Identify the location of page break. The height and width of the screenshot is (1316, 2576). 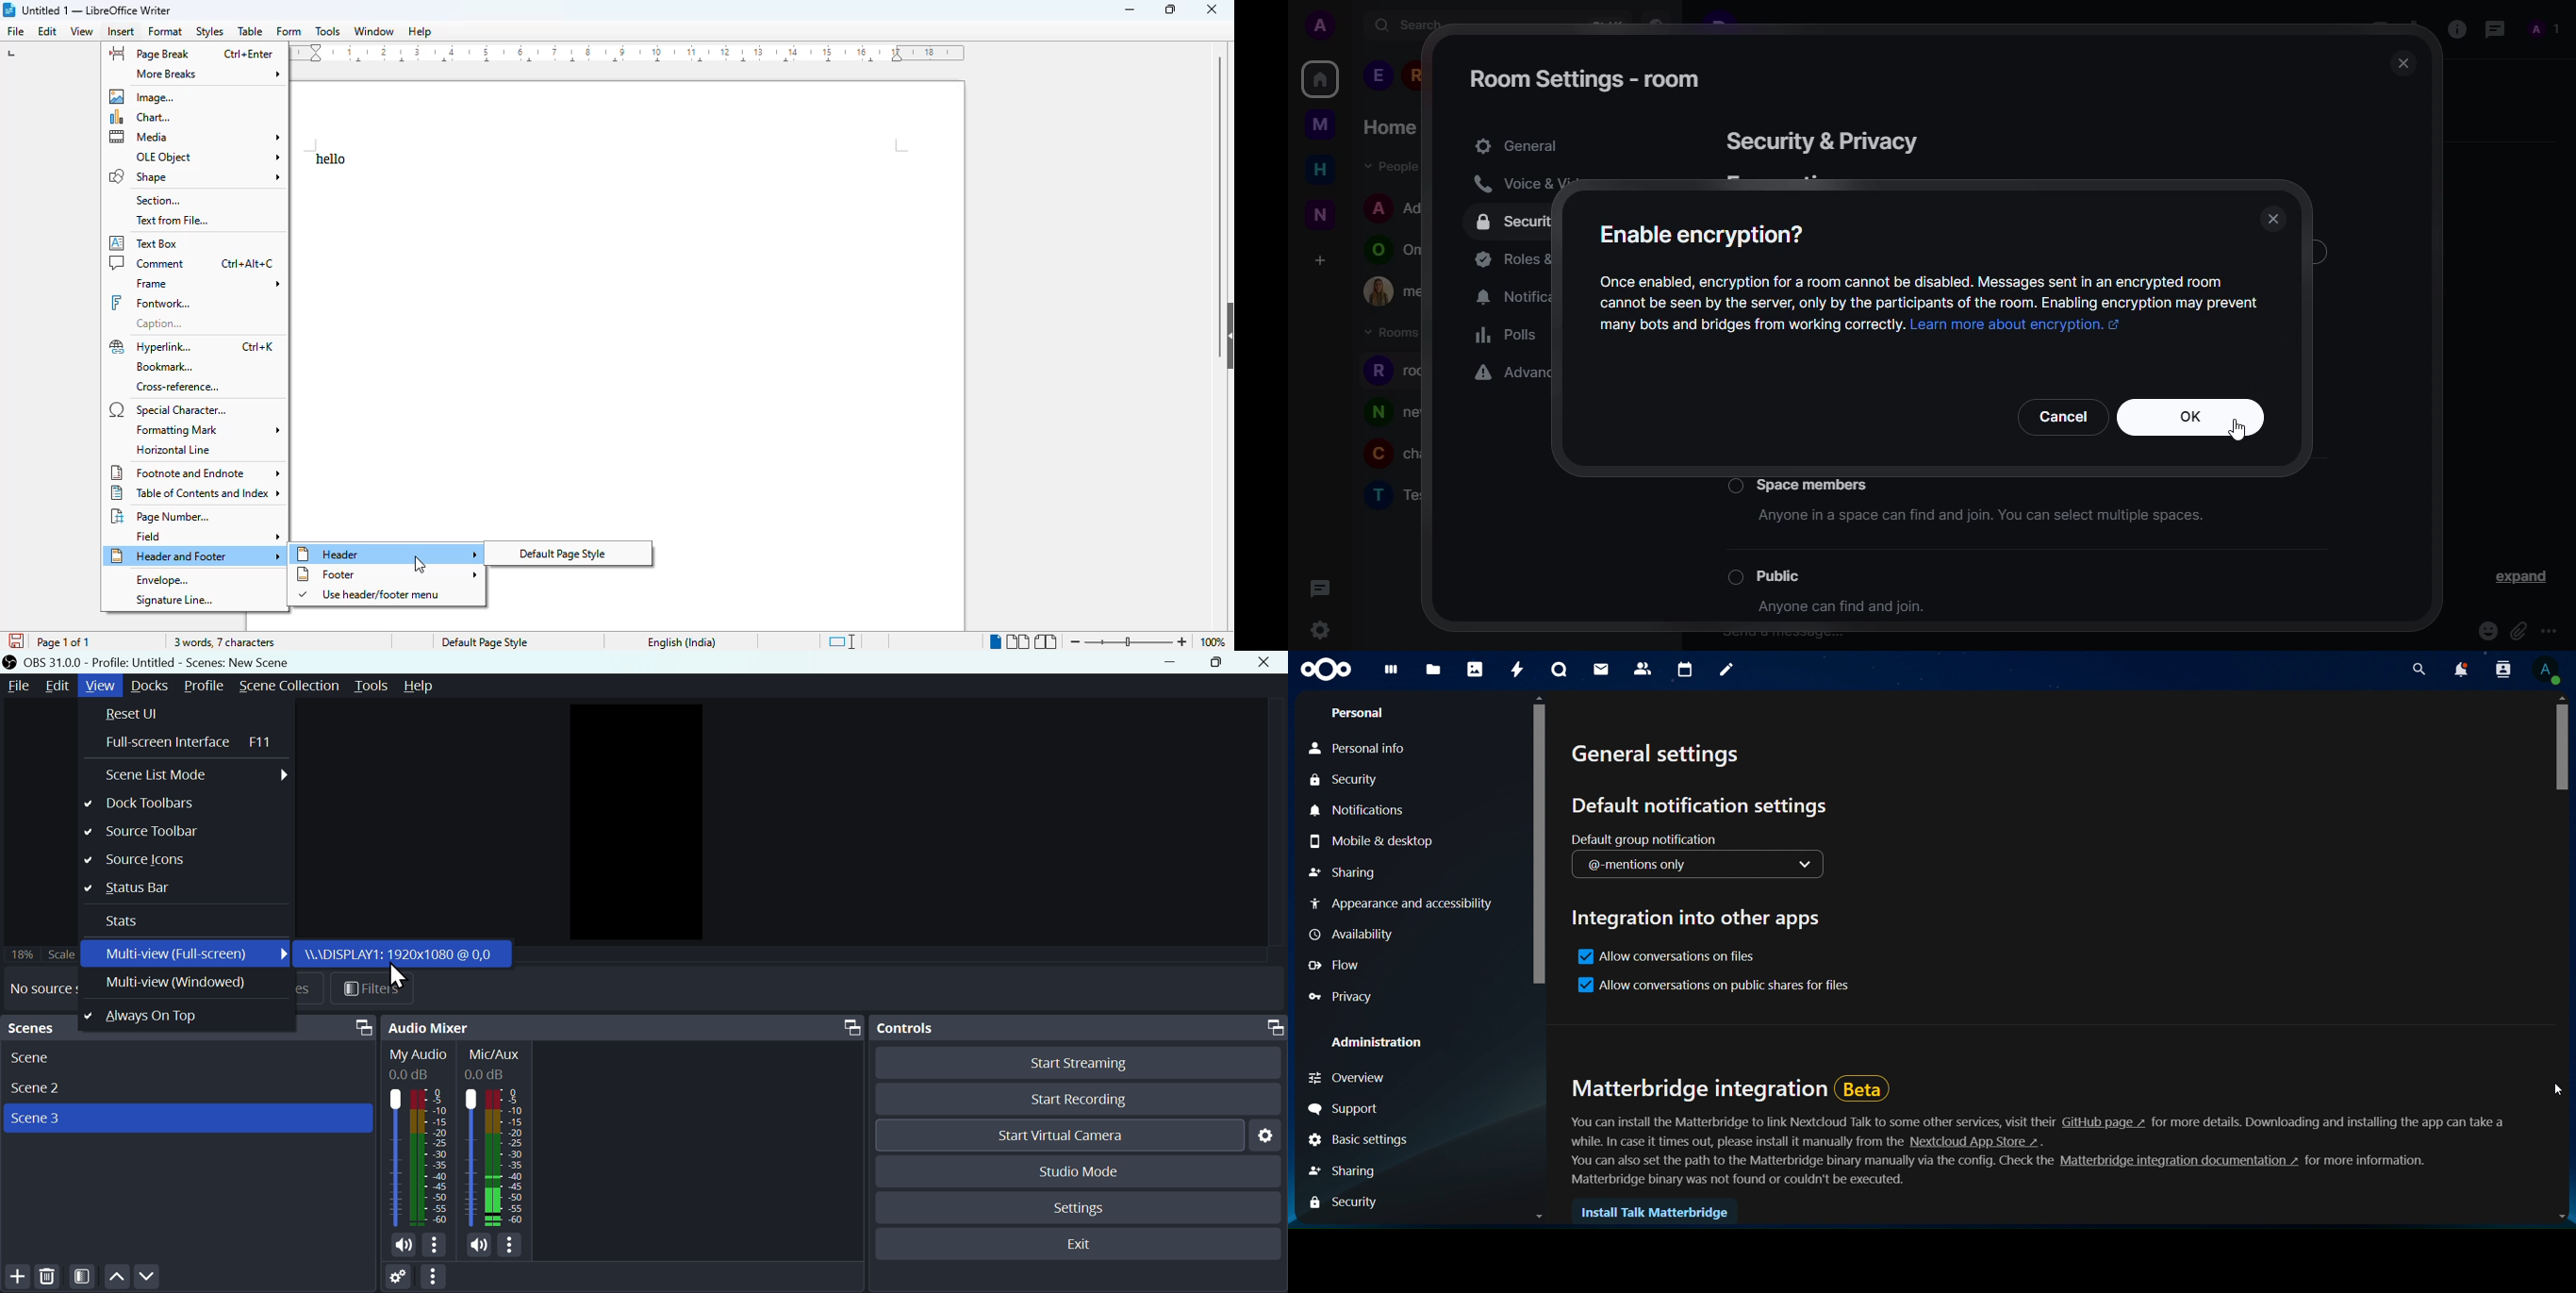
(150, 53).